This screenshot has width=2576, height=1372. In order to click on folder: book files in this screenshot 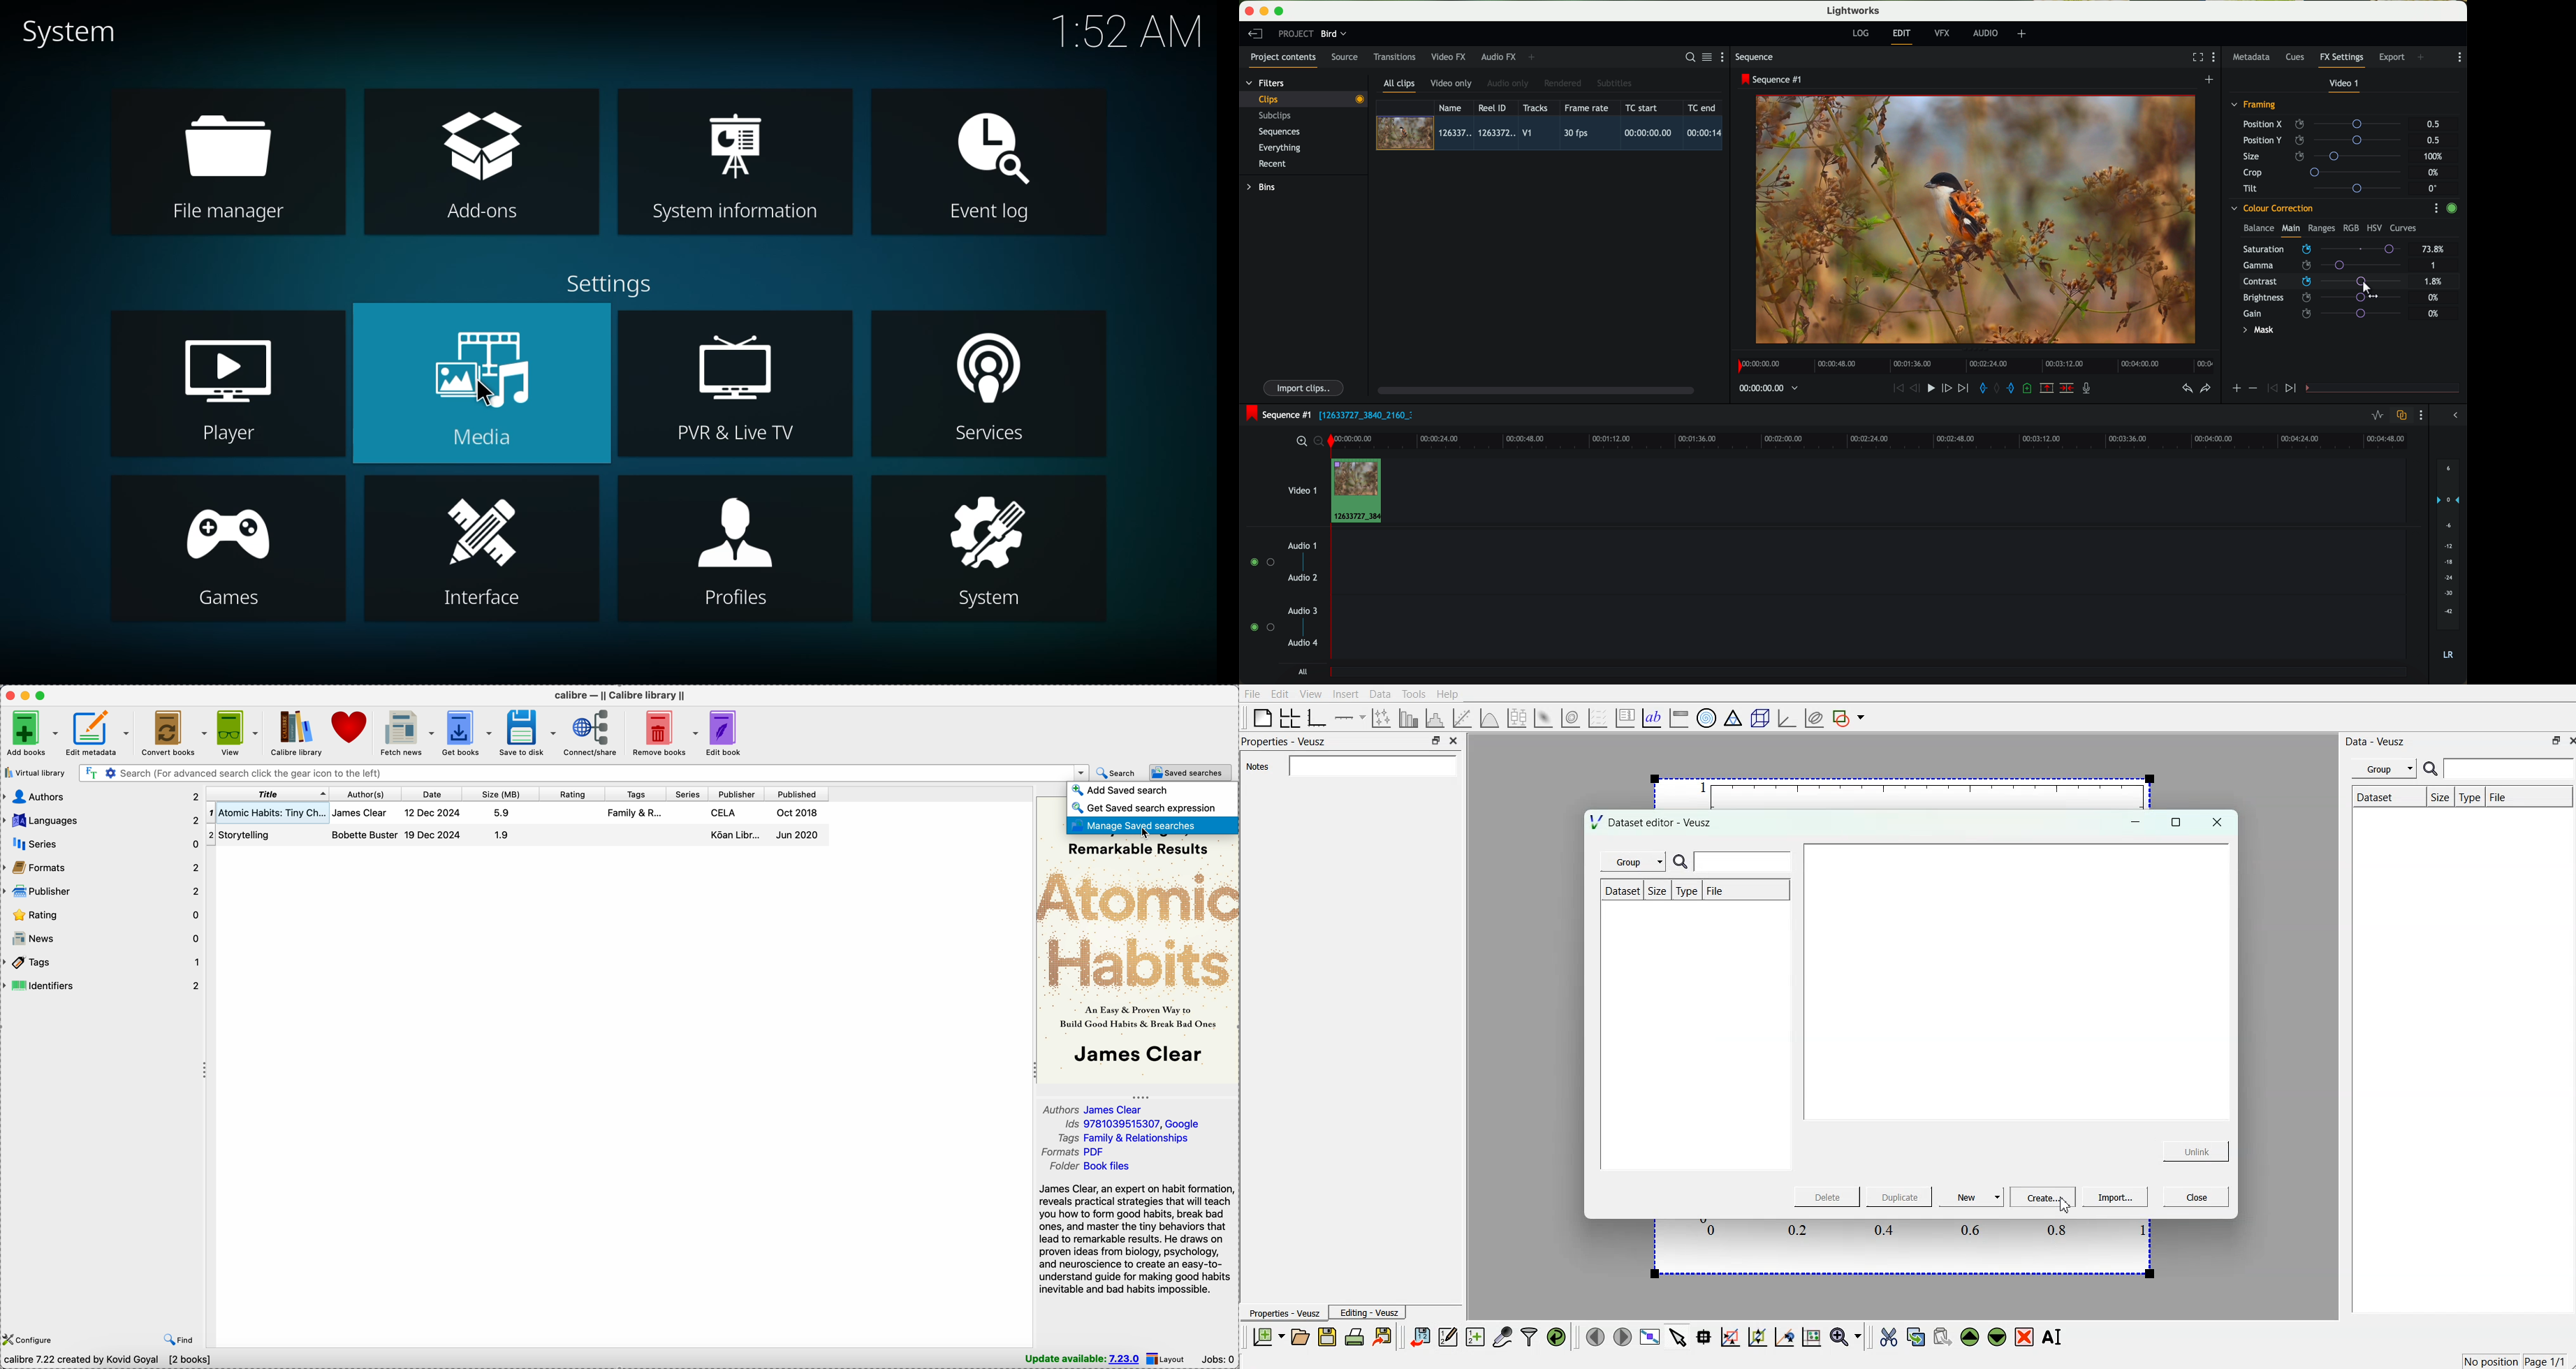, I will do `click(1094, 1167)`.